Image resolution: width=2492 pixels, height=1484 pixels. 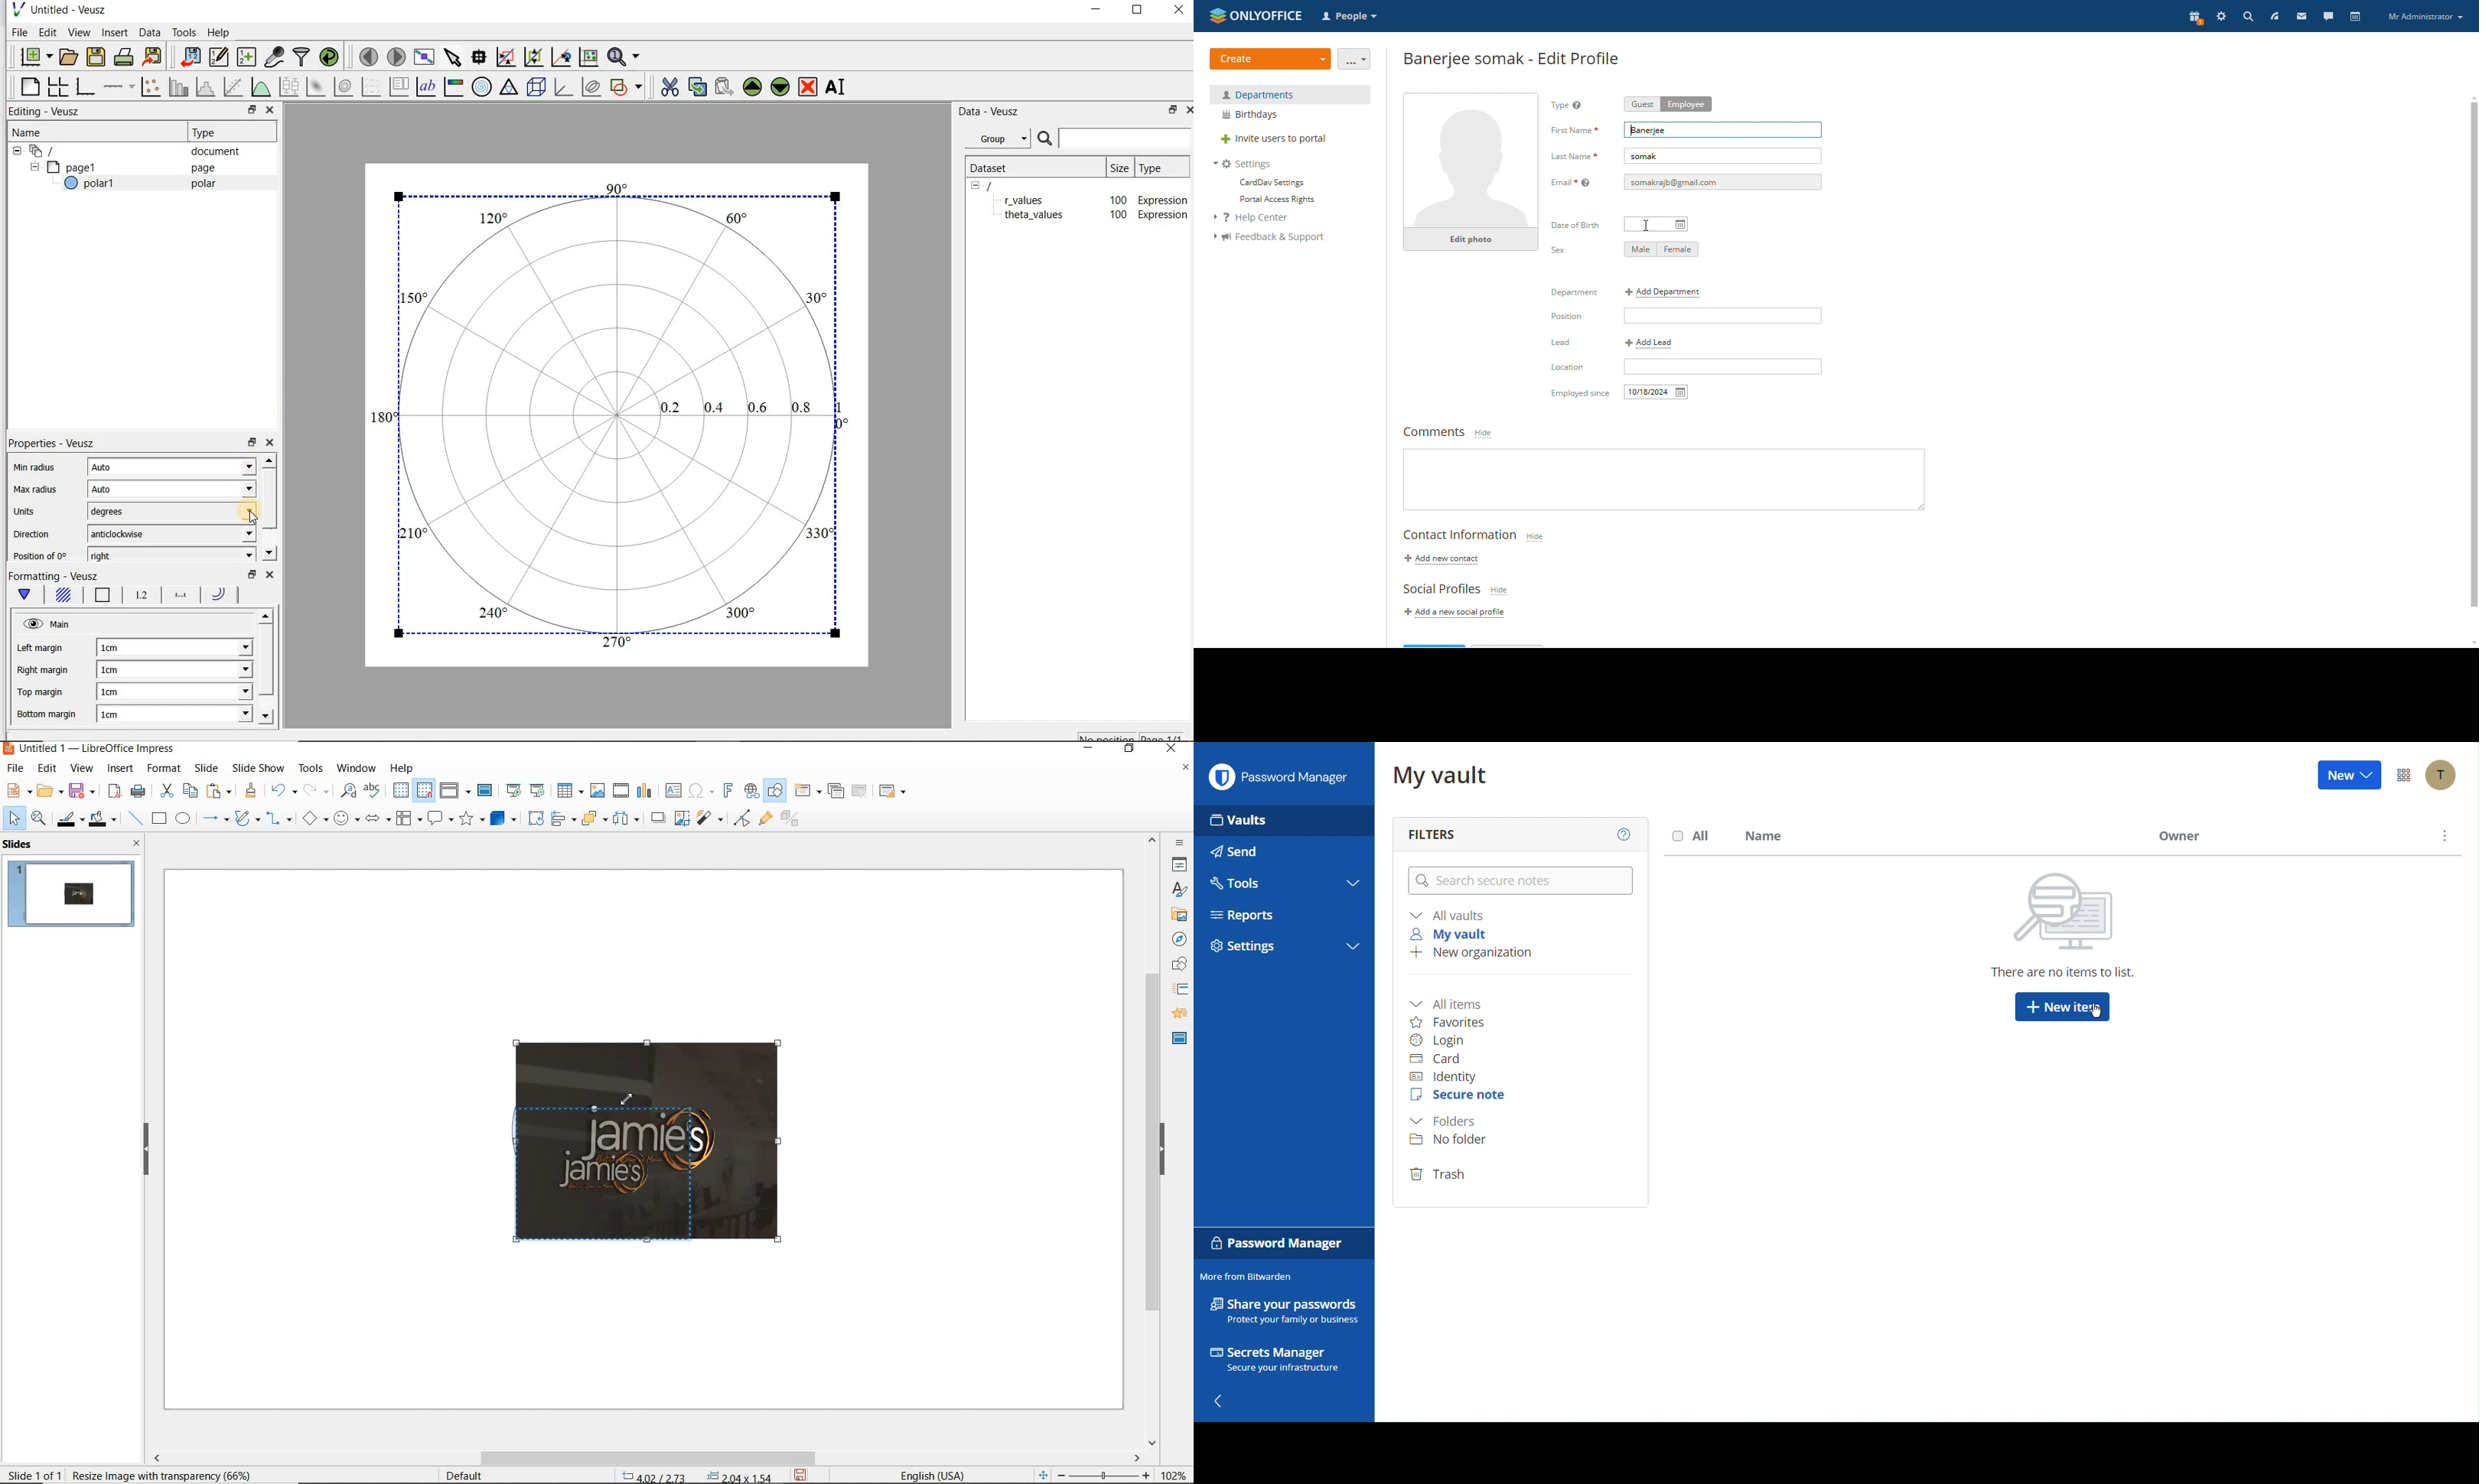 I want to click on settings, so click(x=1243, y=164).